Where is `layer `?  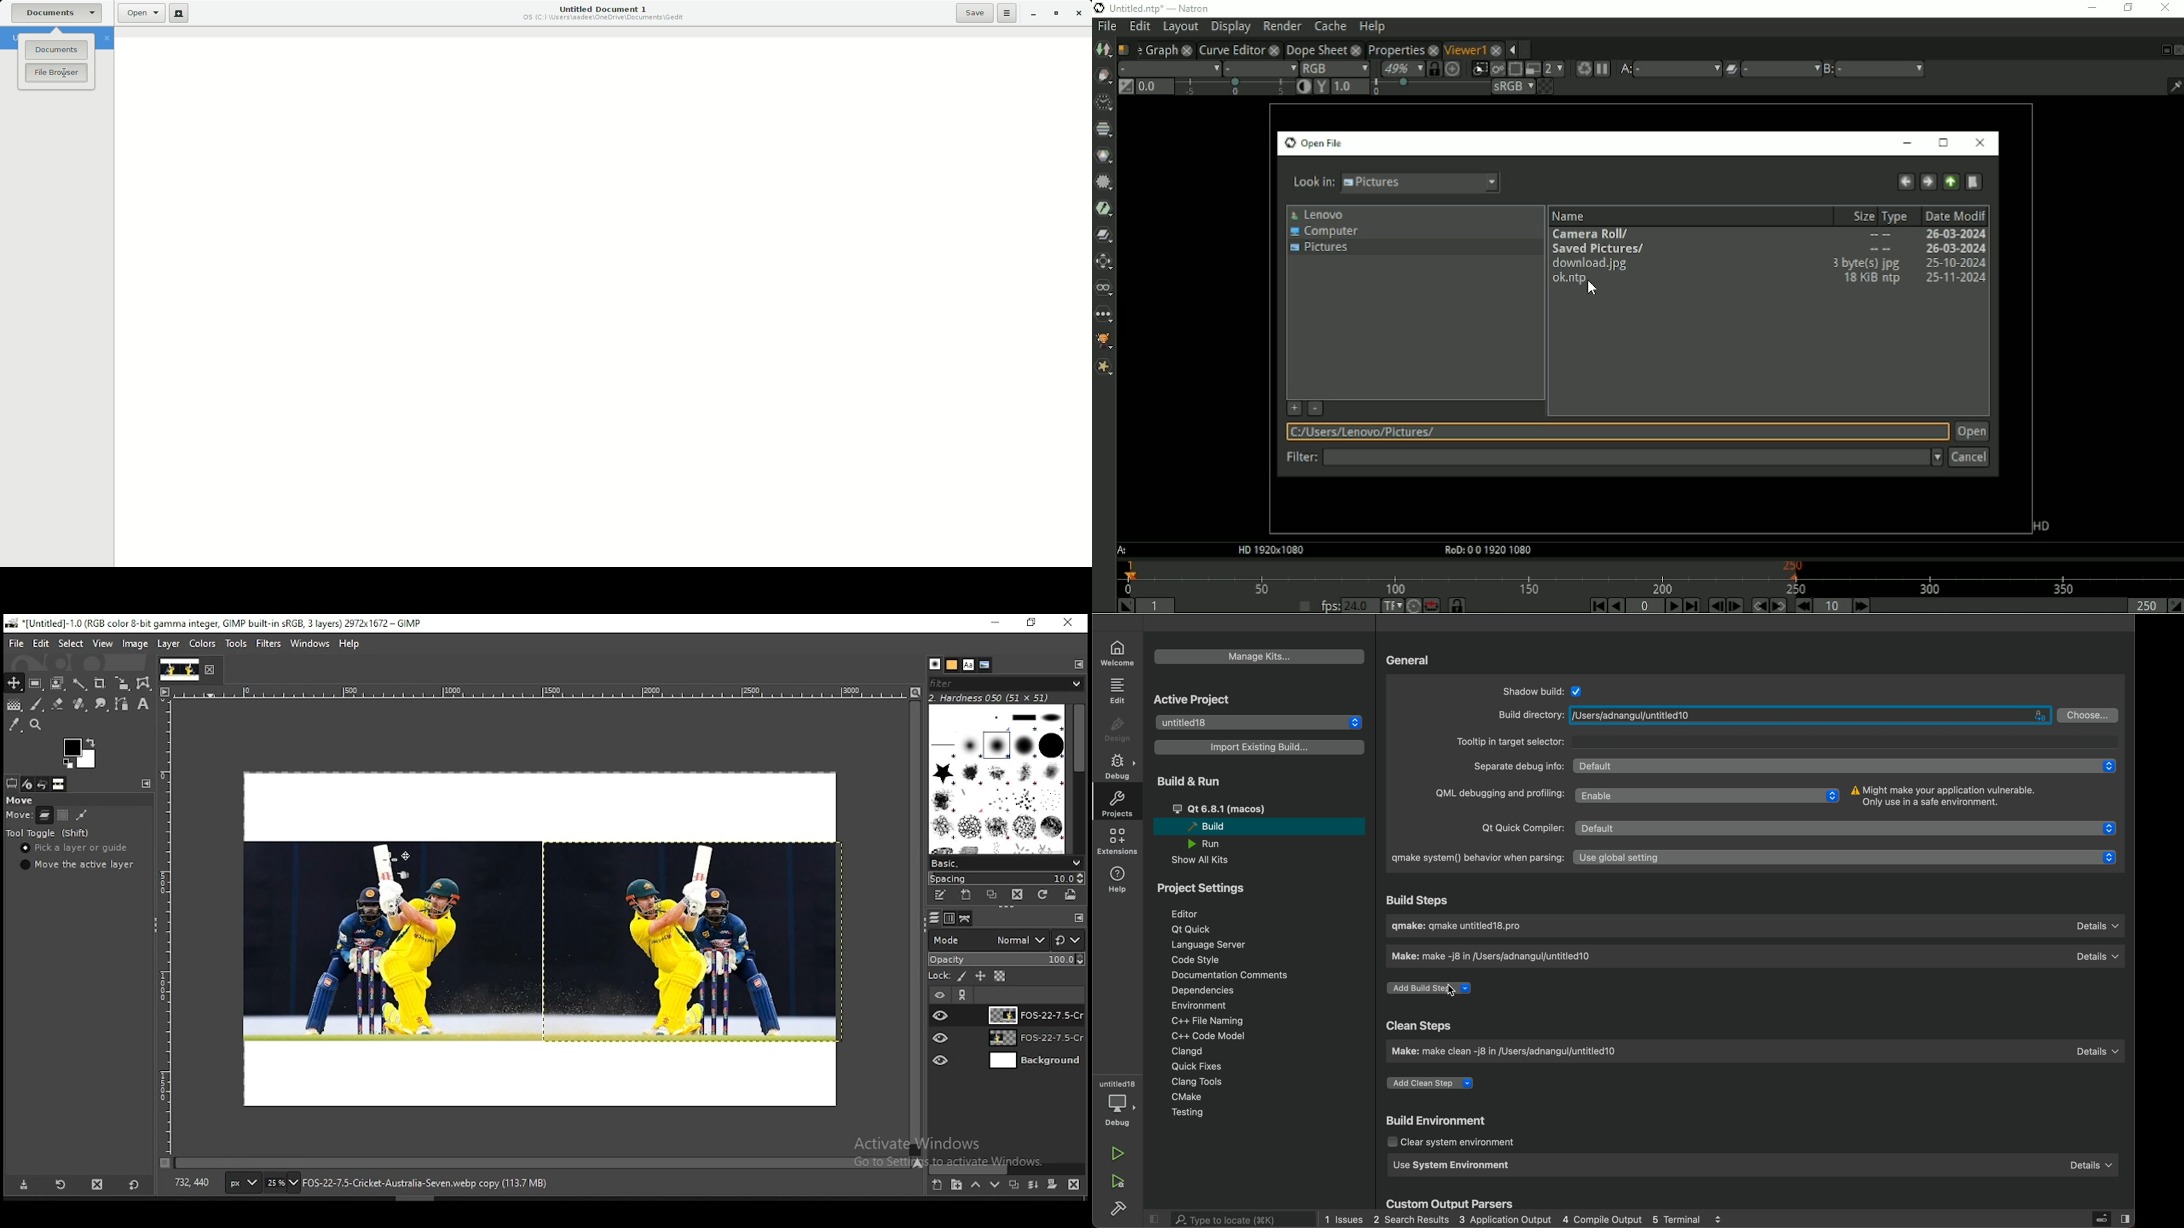
layer  is located at coordinates (1034, 1040).